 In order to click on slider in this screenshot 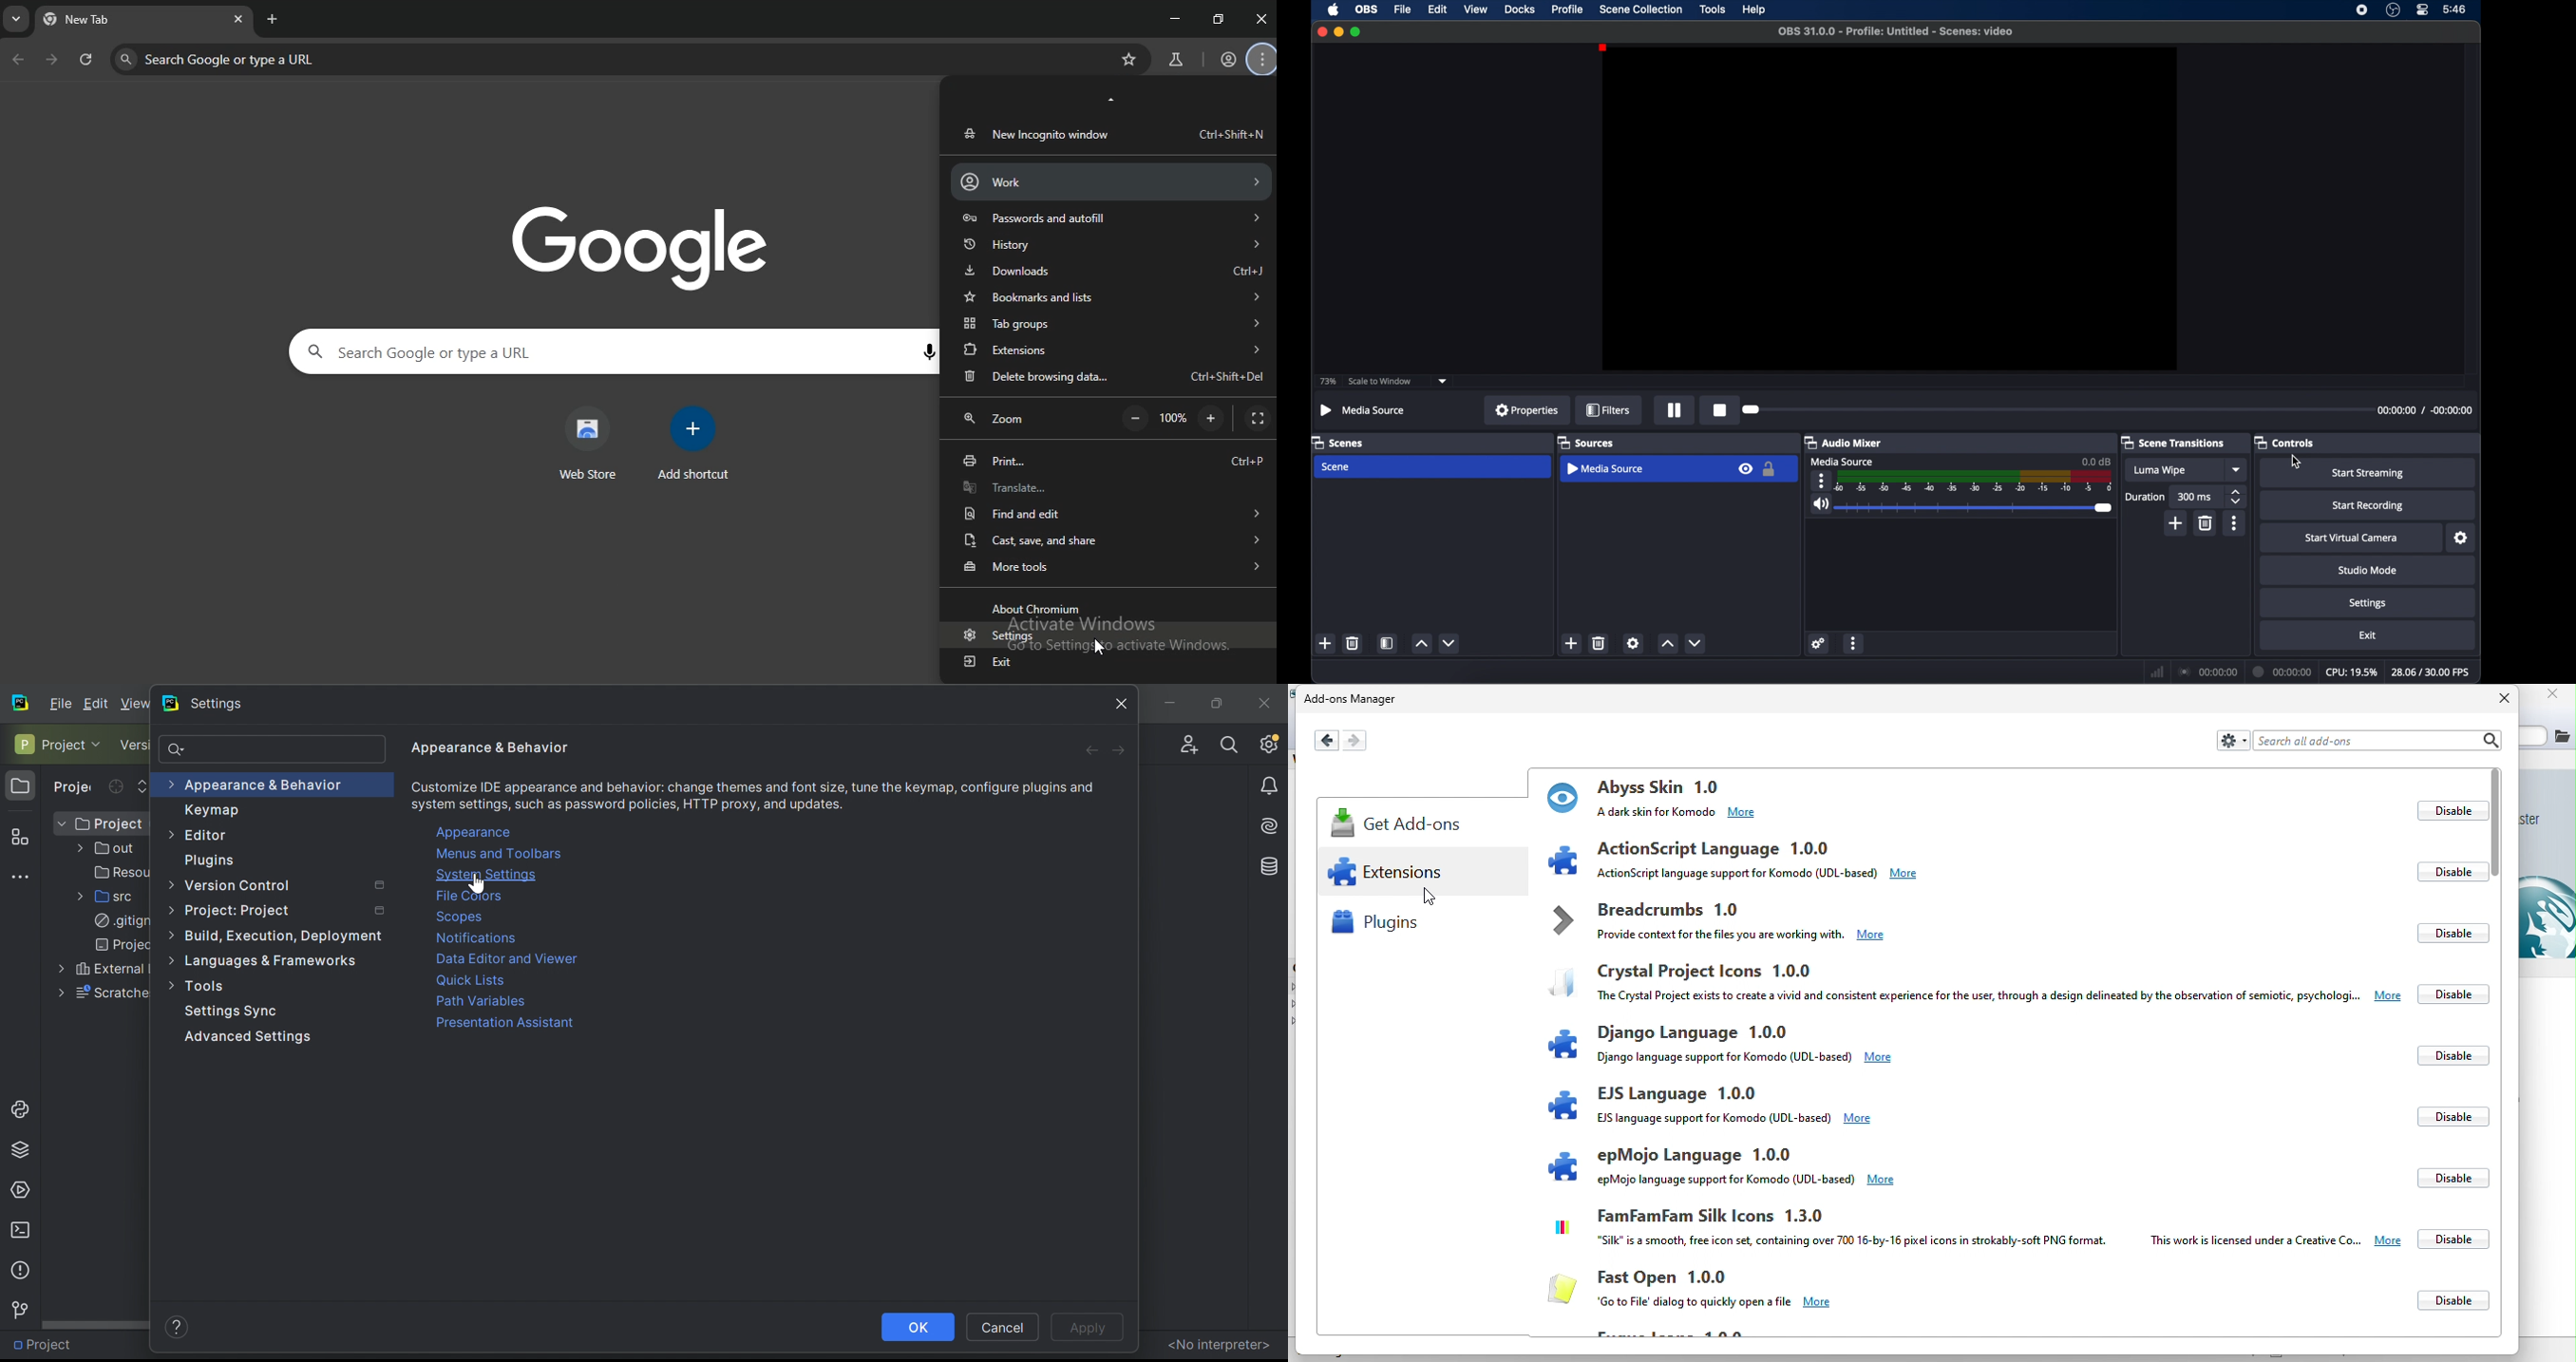, I will do `click(1753, 410)`.